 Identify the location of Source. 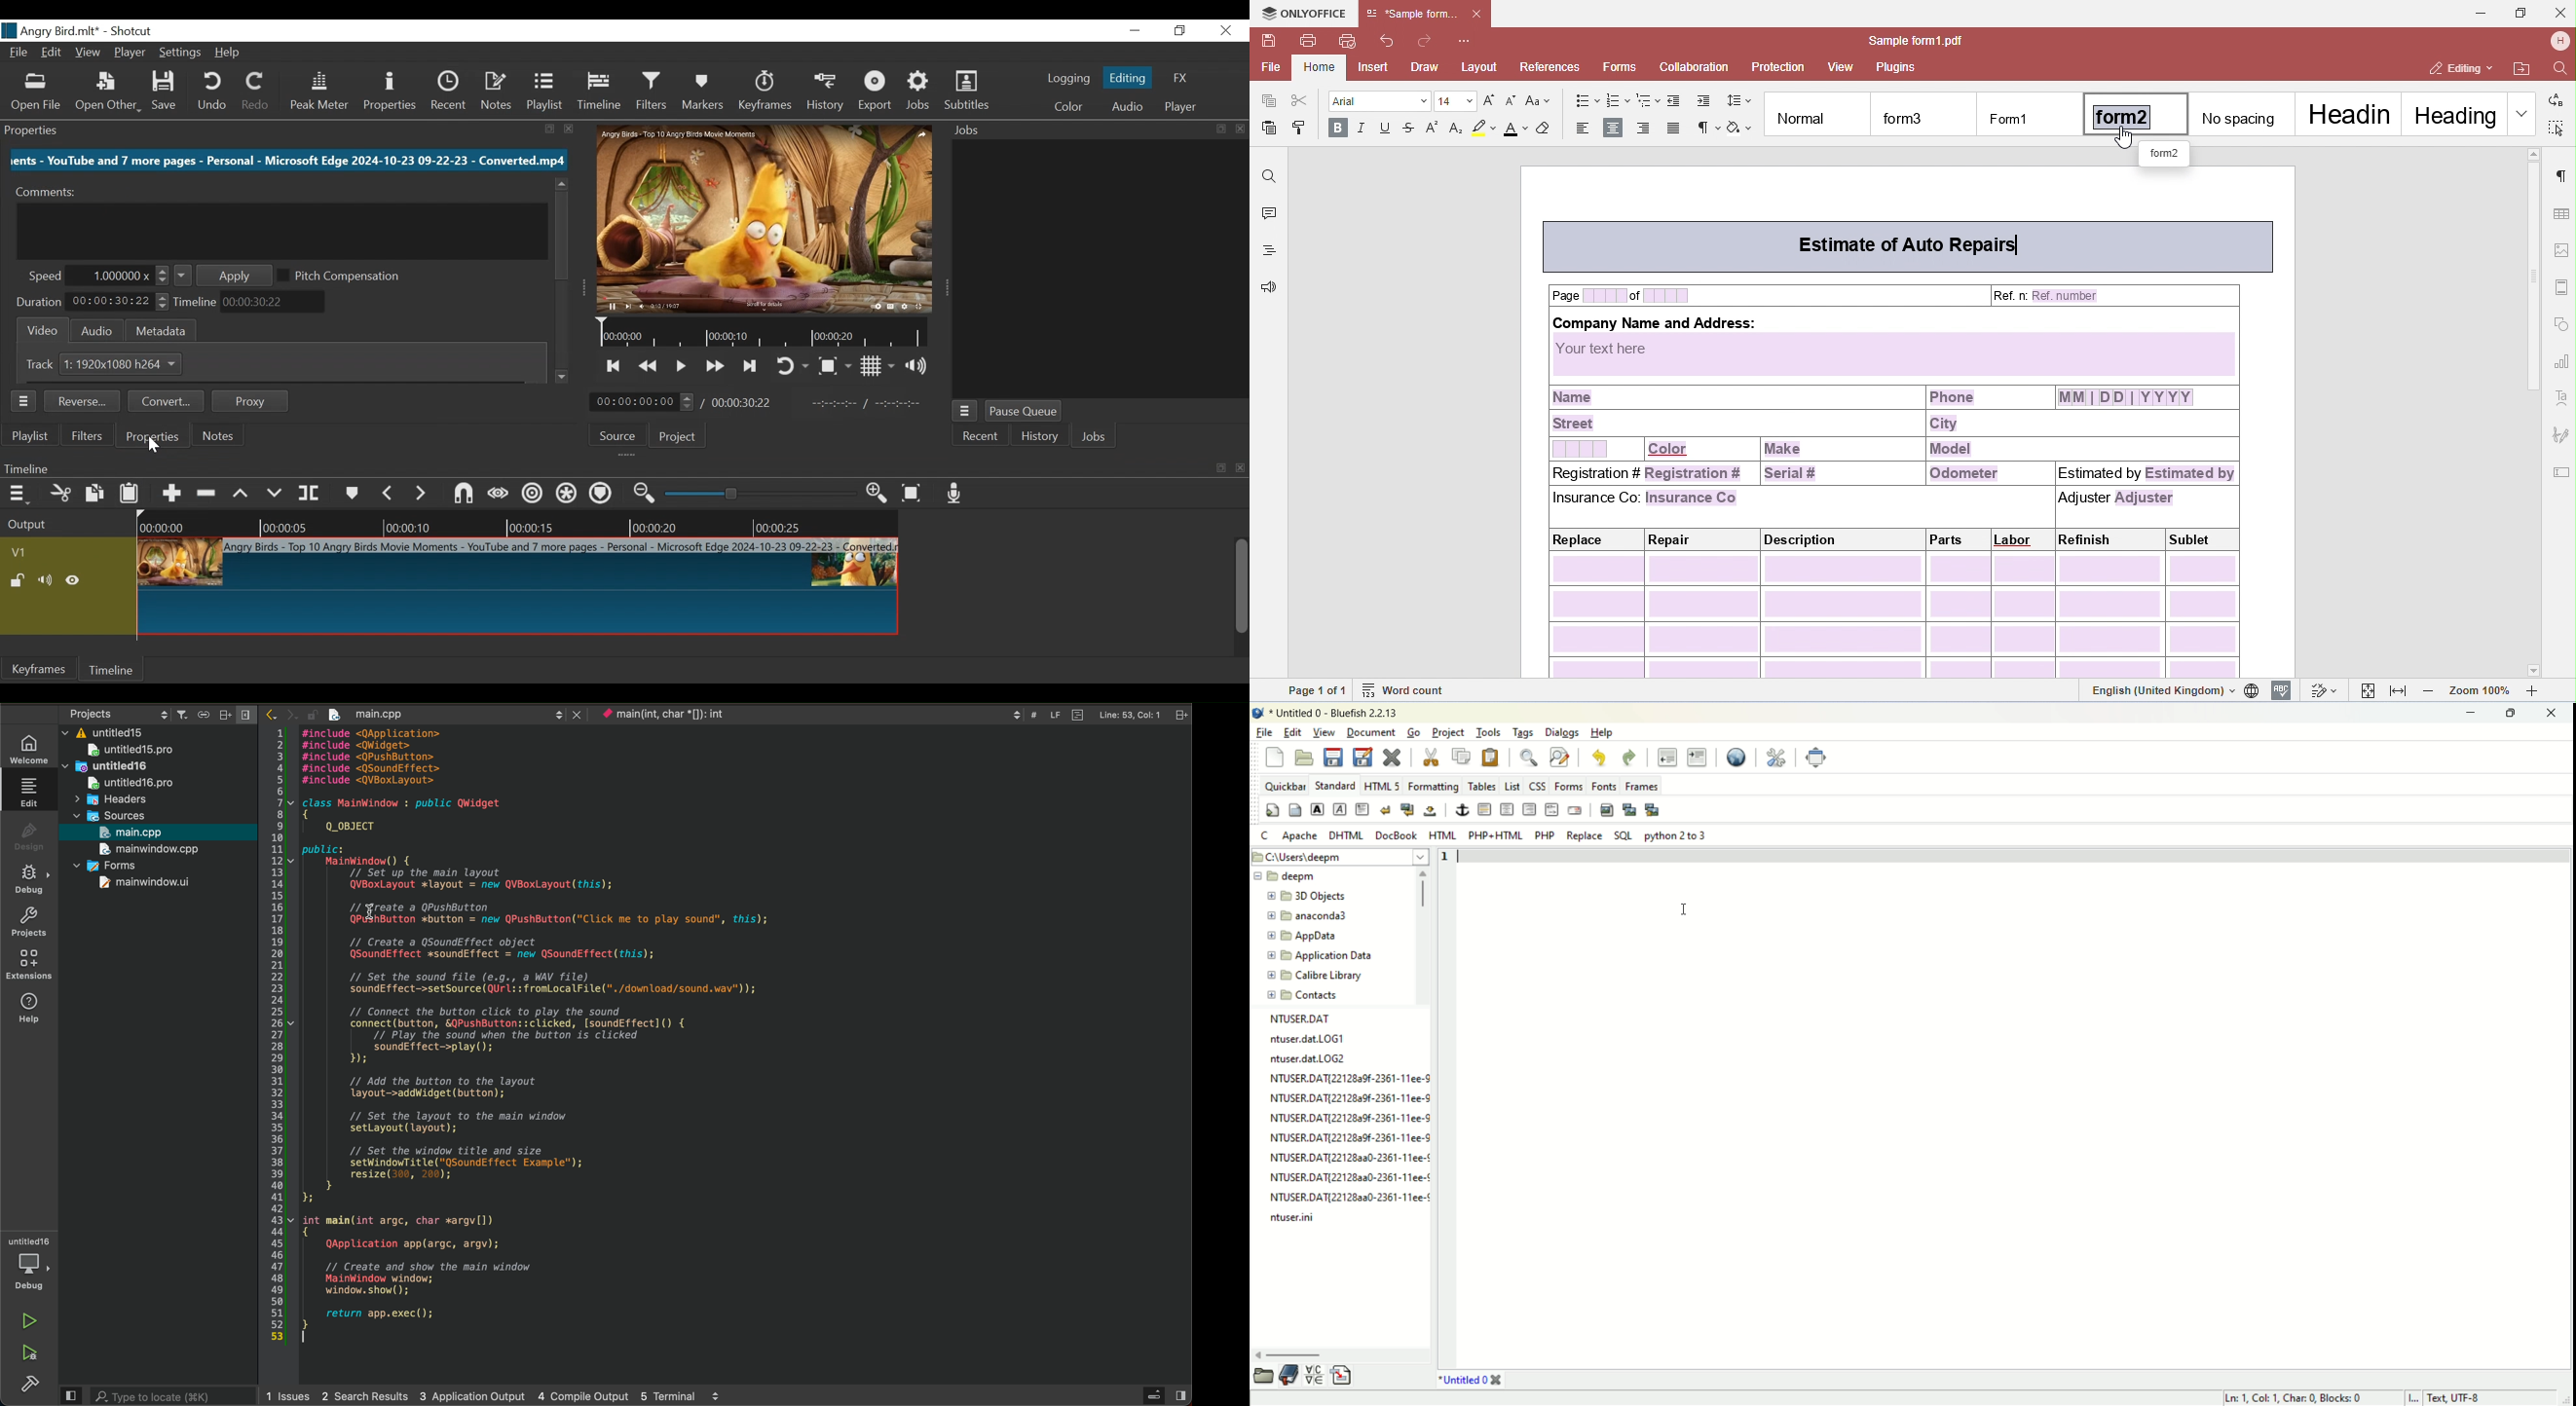
(617, 434).